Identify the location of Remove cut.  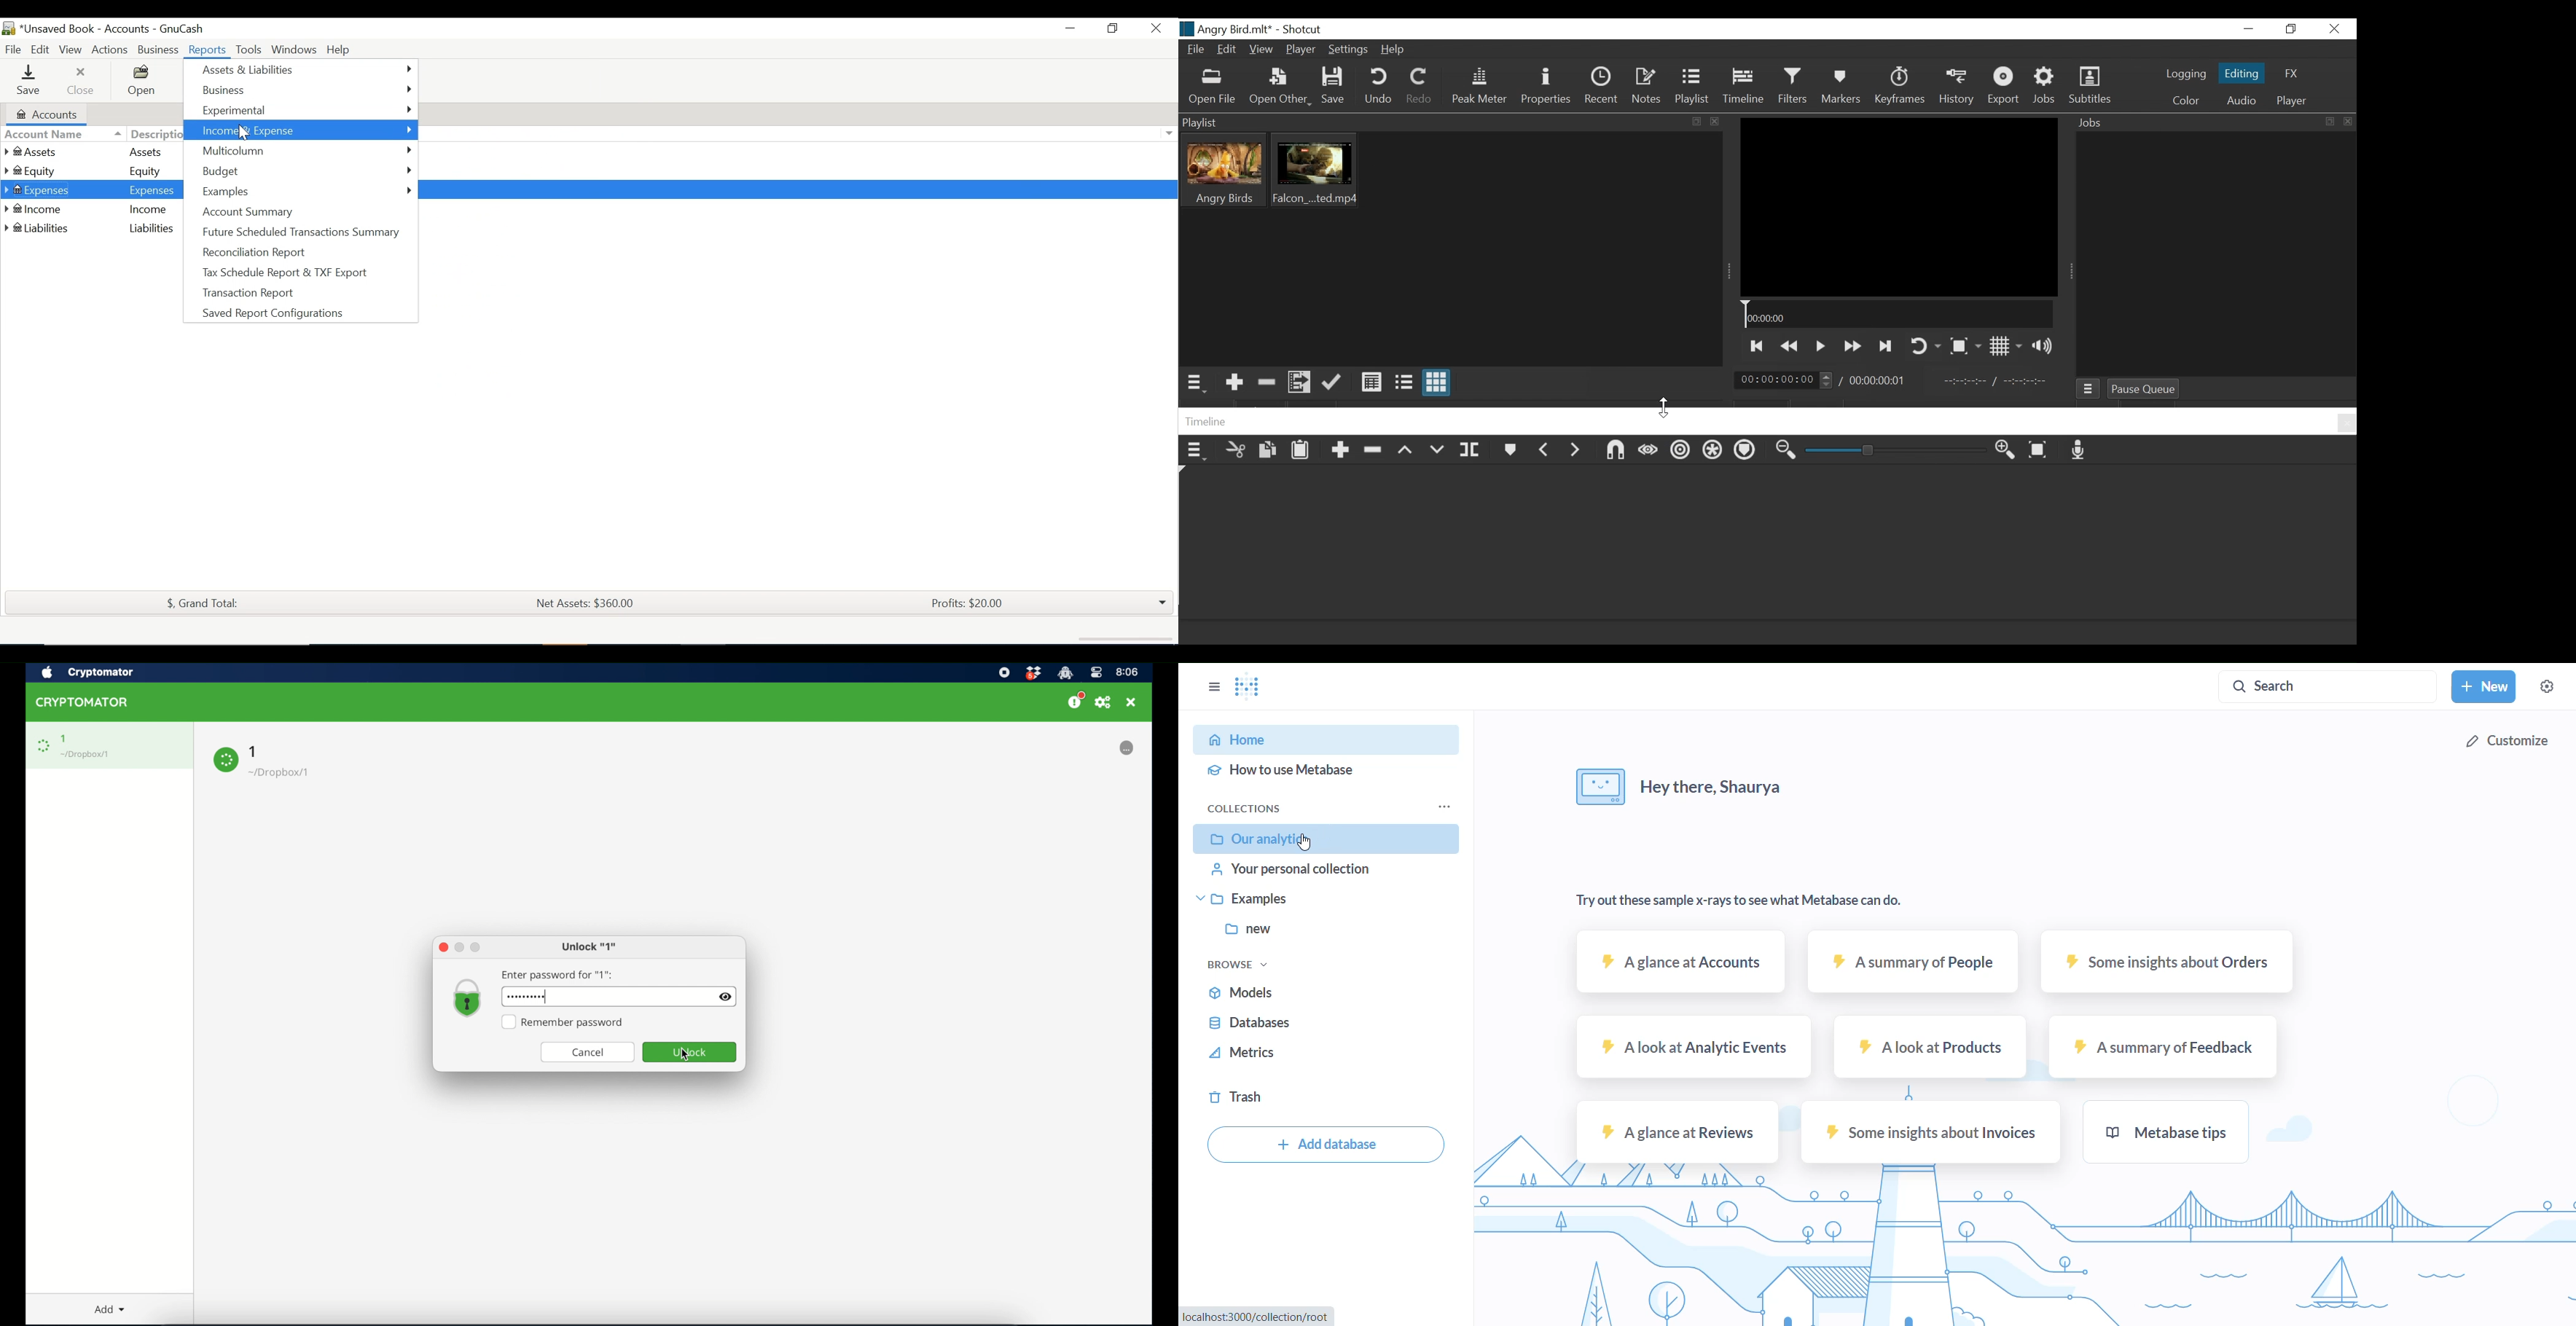
(1268, 382).